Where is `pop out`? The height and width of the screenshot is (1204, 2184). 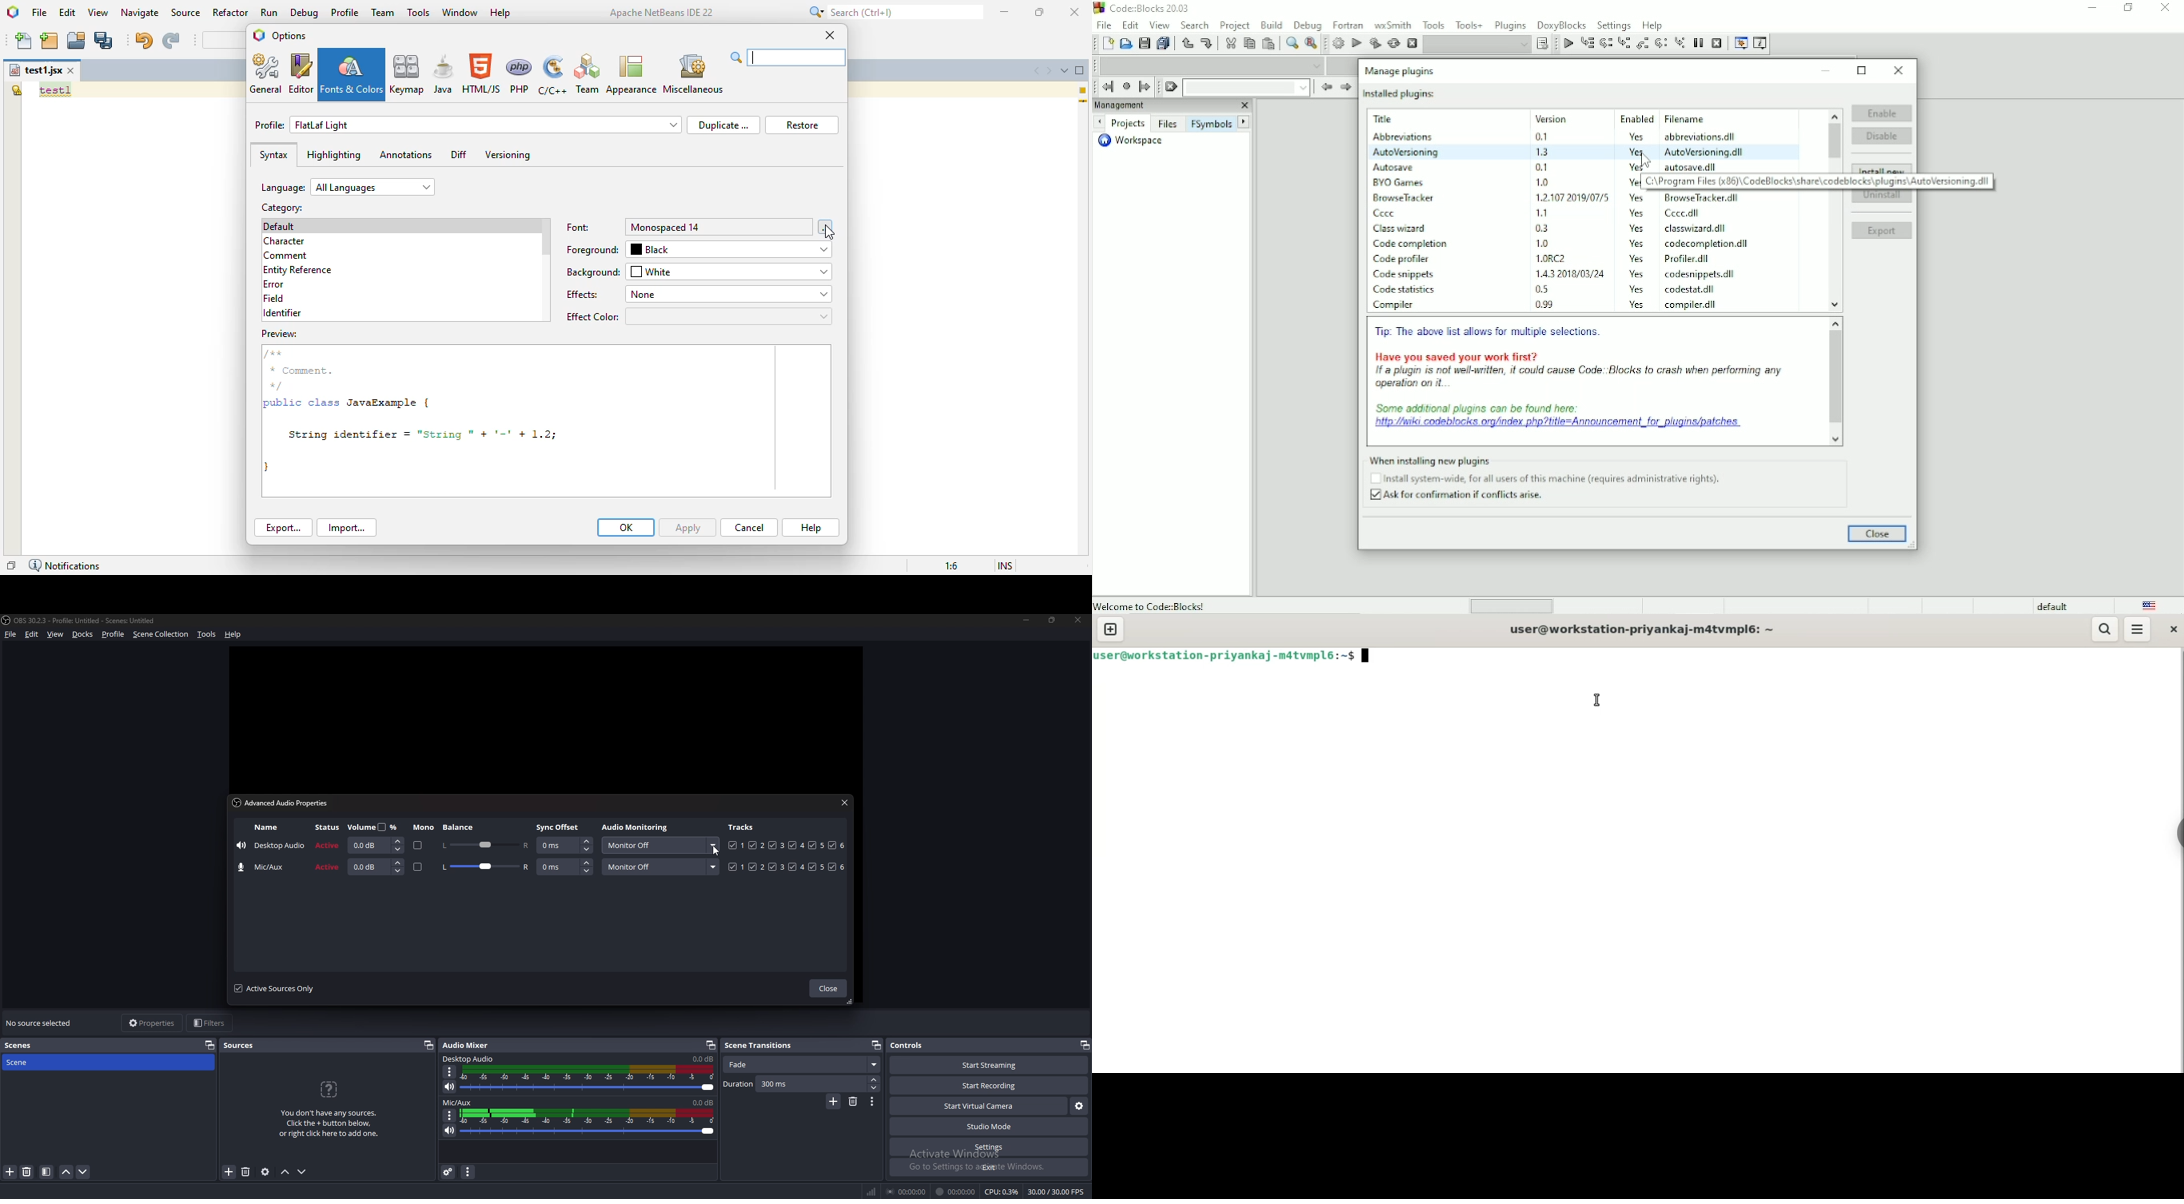
pop out is located at coordinates (1084, 1045).